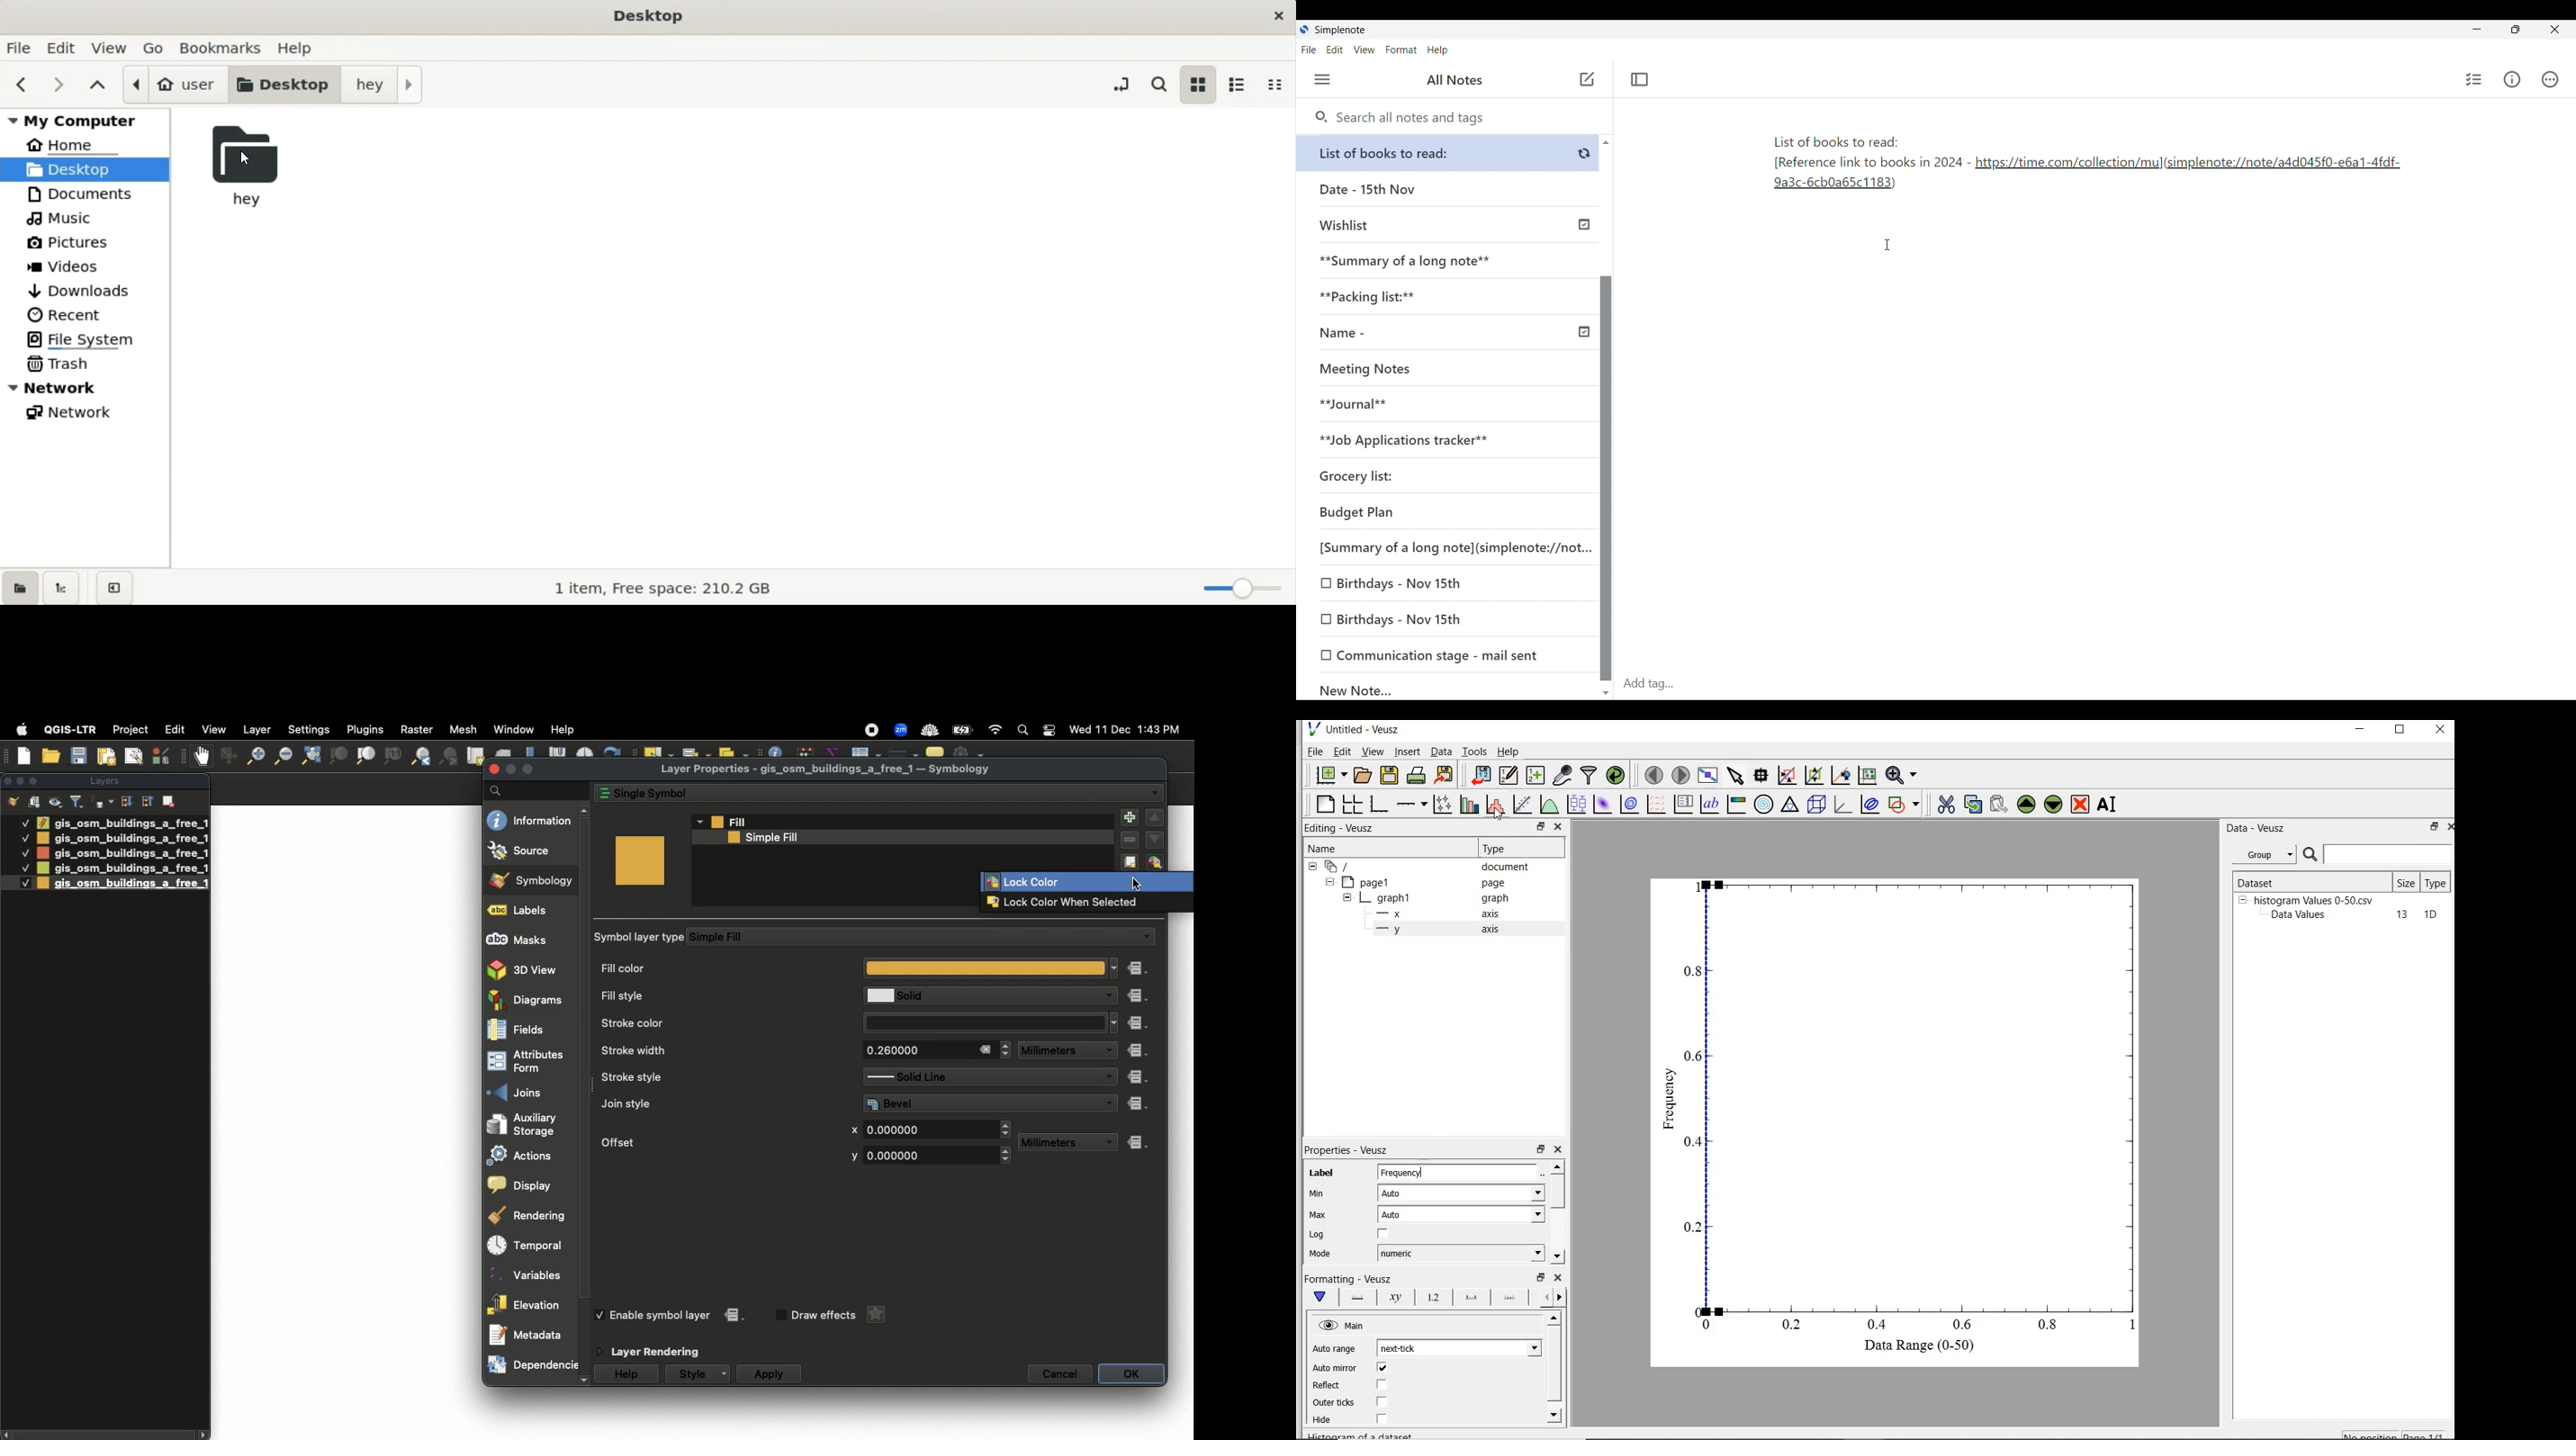  Describe the element at coordinates (1451, 153) in the screenshot. I see `List of books to read:` at that location.